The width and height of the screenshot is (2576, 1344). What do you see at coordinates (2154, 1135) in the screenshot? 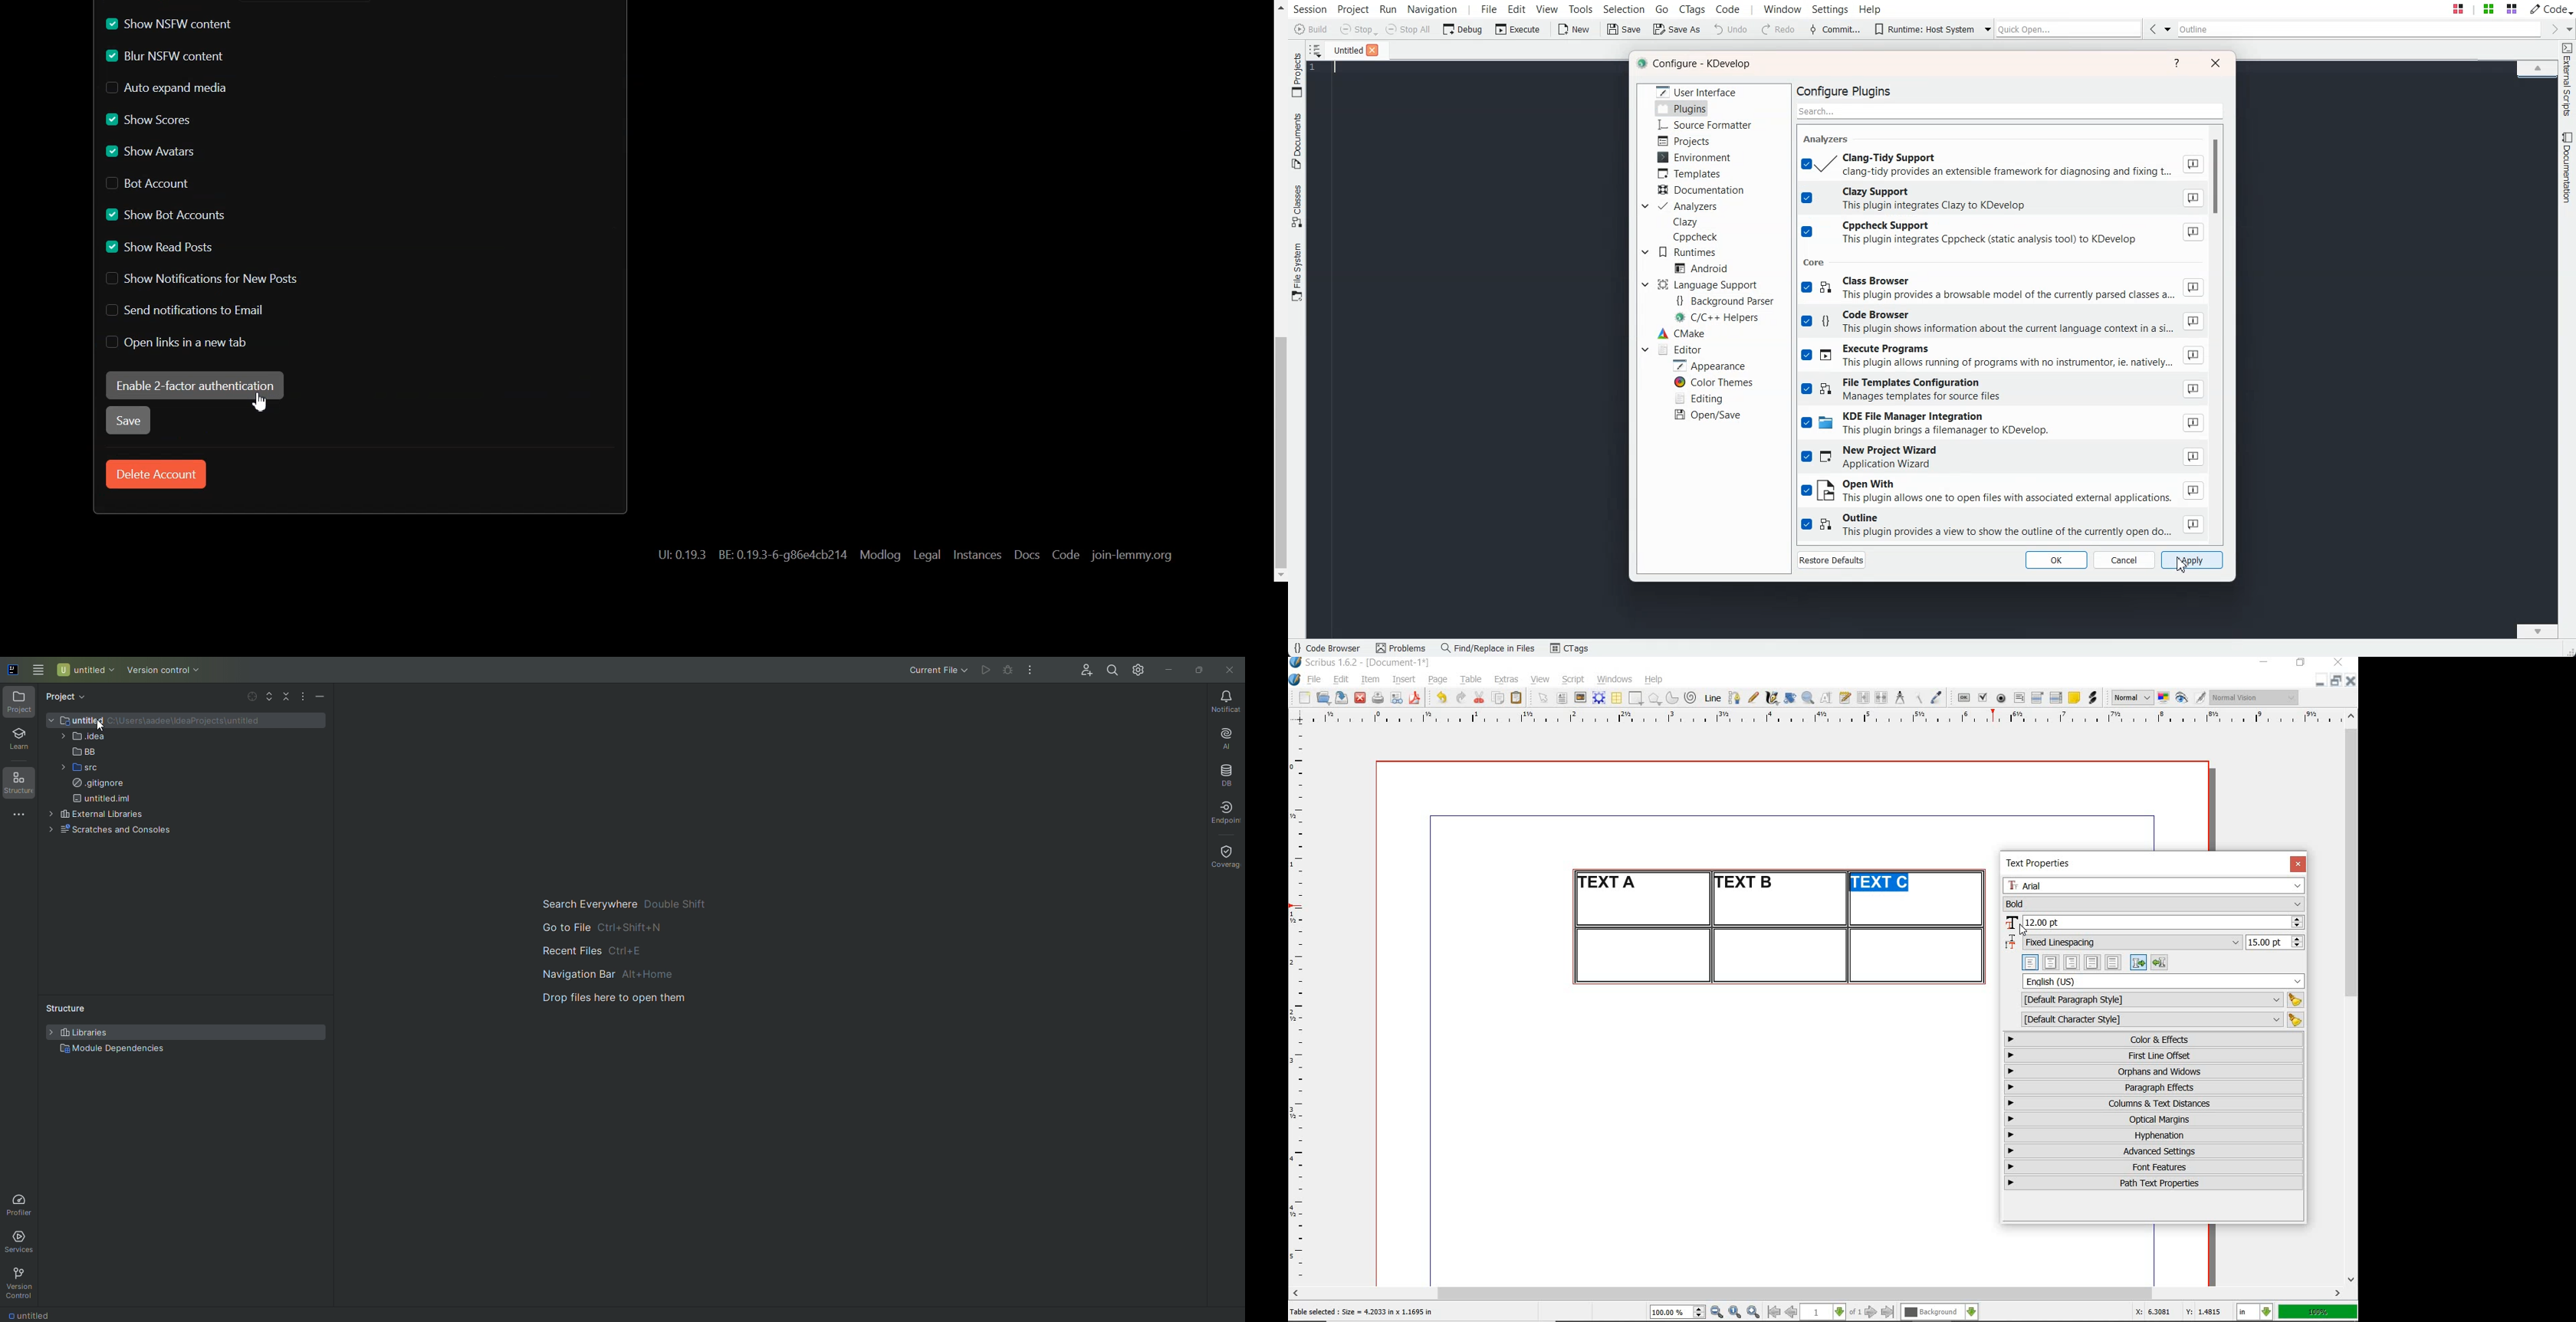
I see `hyphenation` at bounding box center [2154, 1135].